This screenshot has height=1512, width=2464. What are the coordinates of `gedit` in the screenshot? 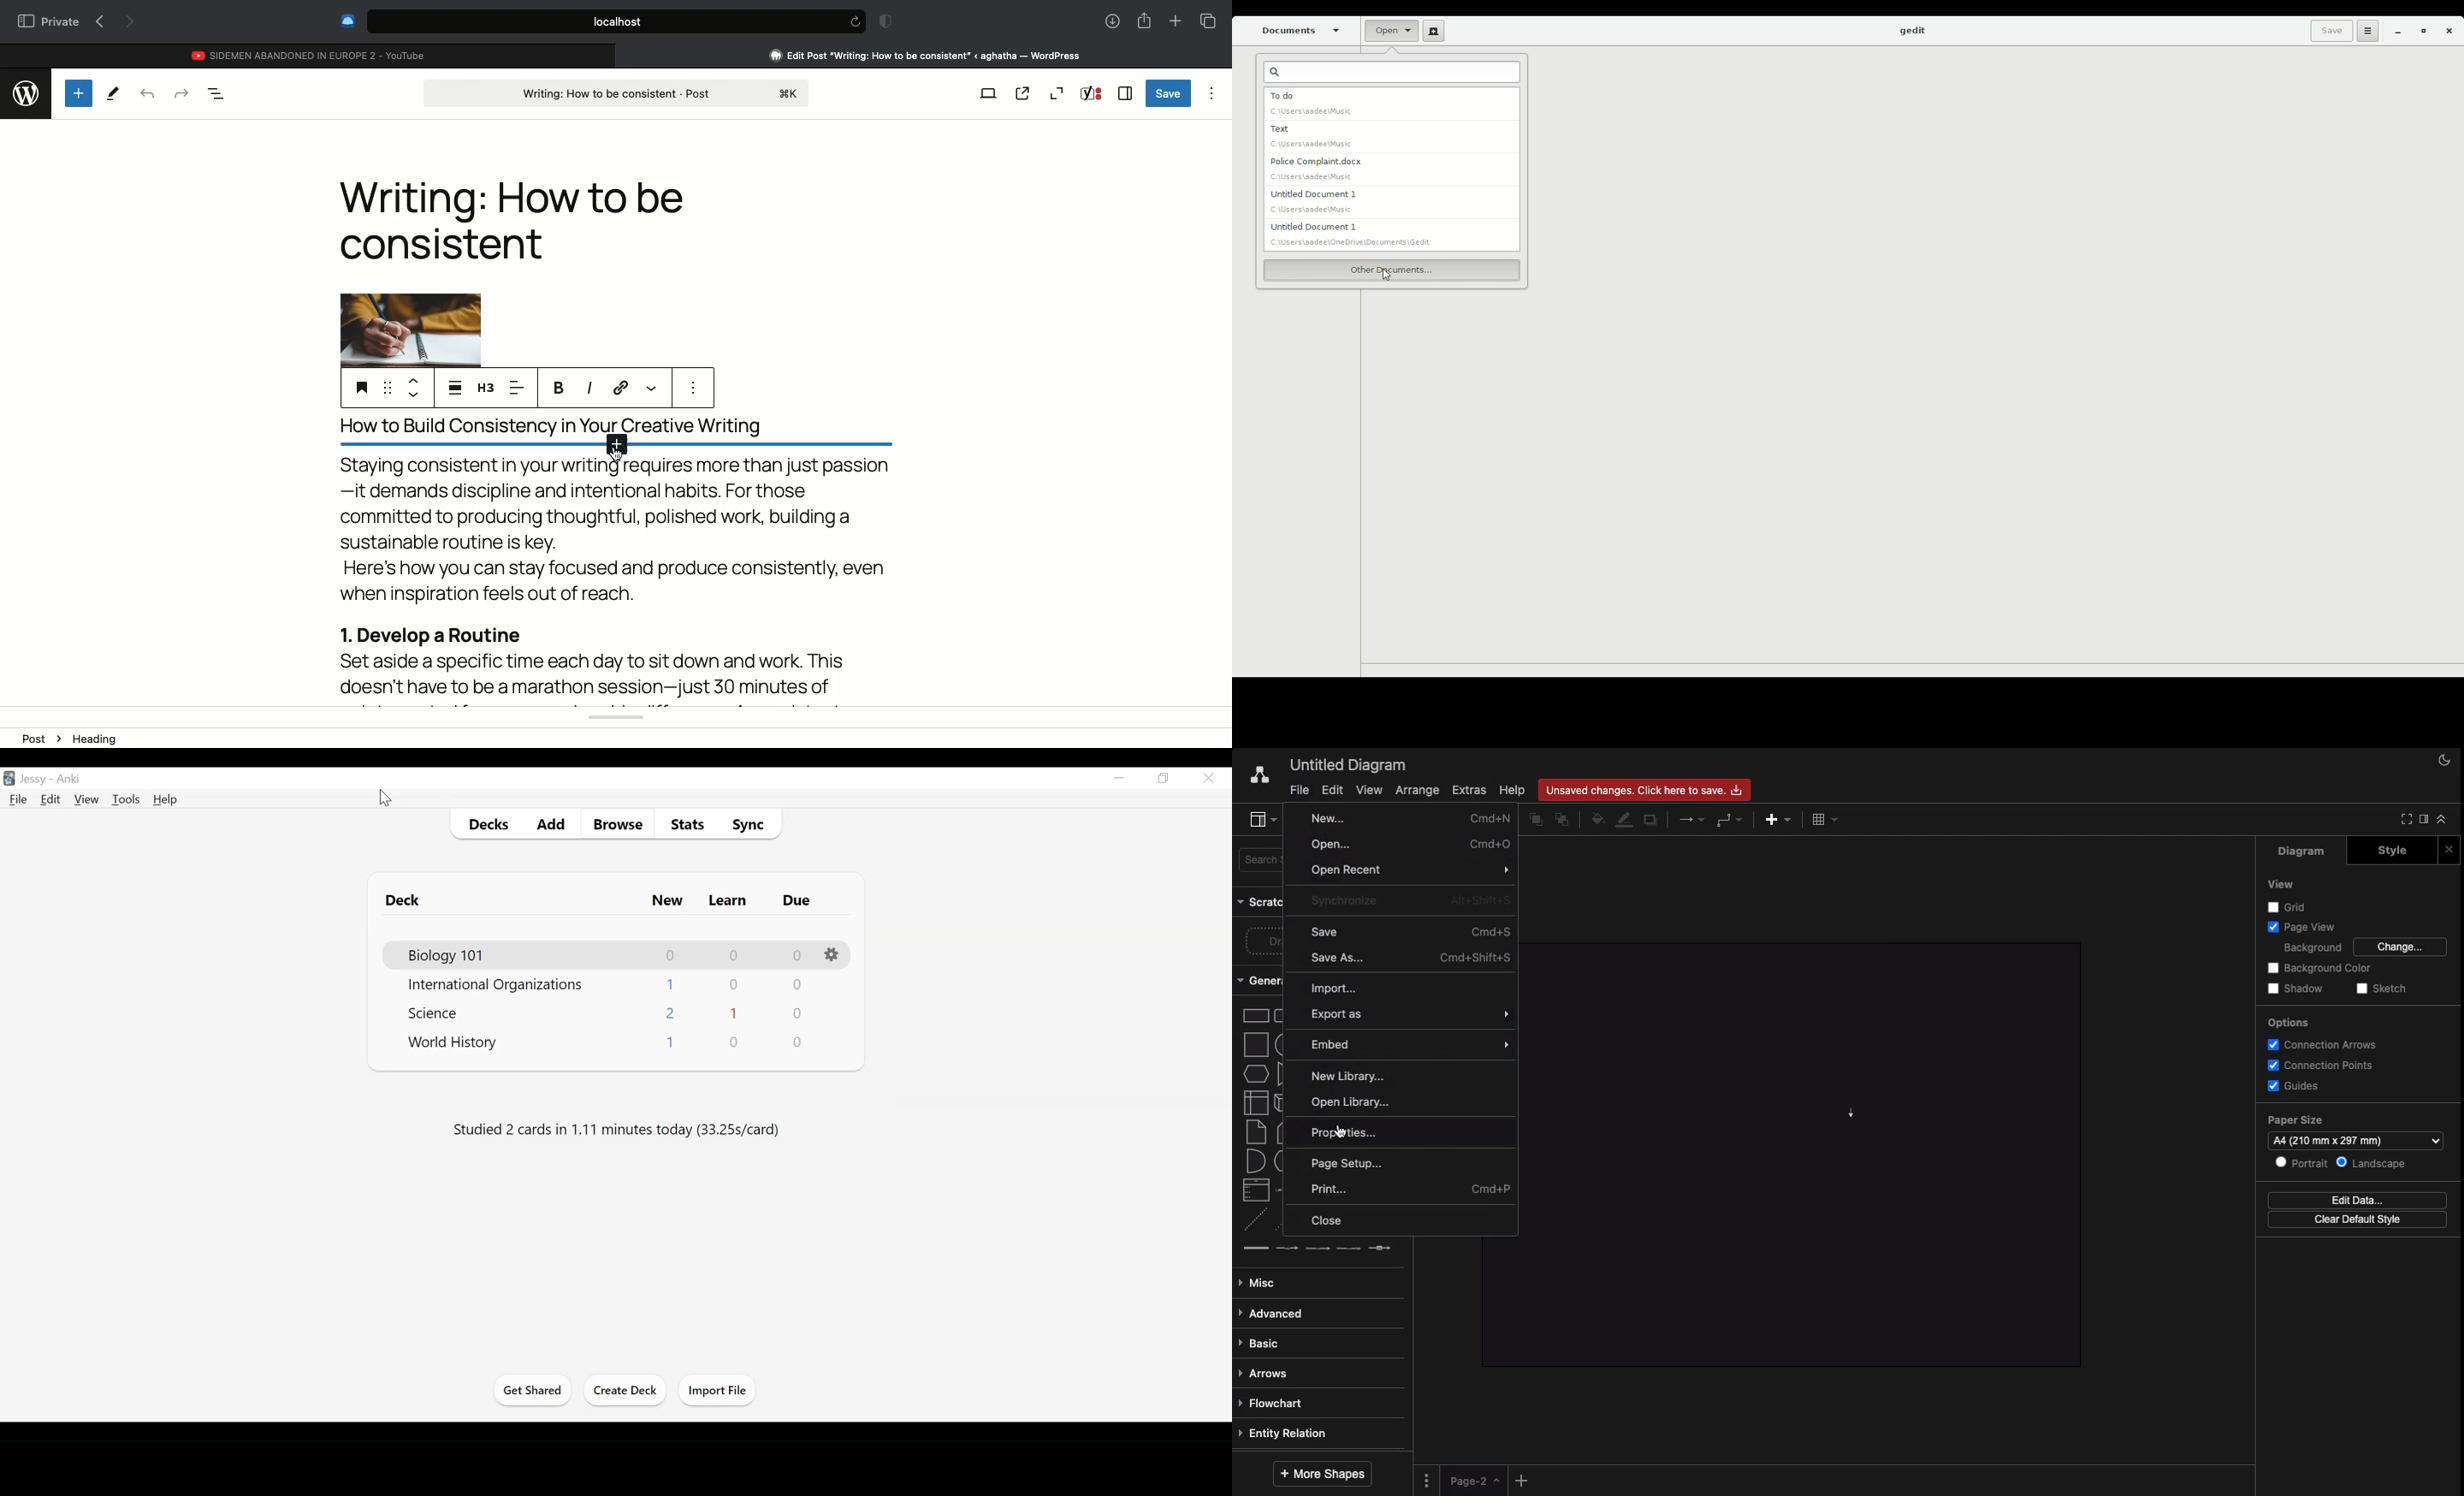 It's located at (1912, 31).